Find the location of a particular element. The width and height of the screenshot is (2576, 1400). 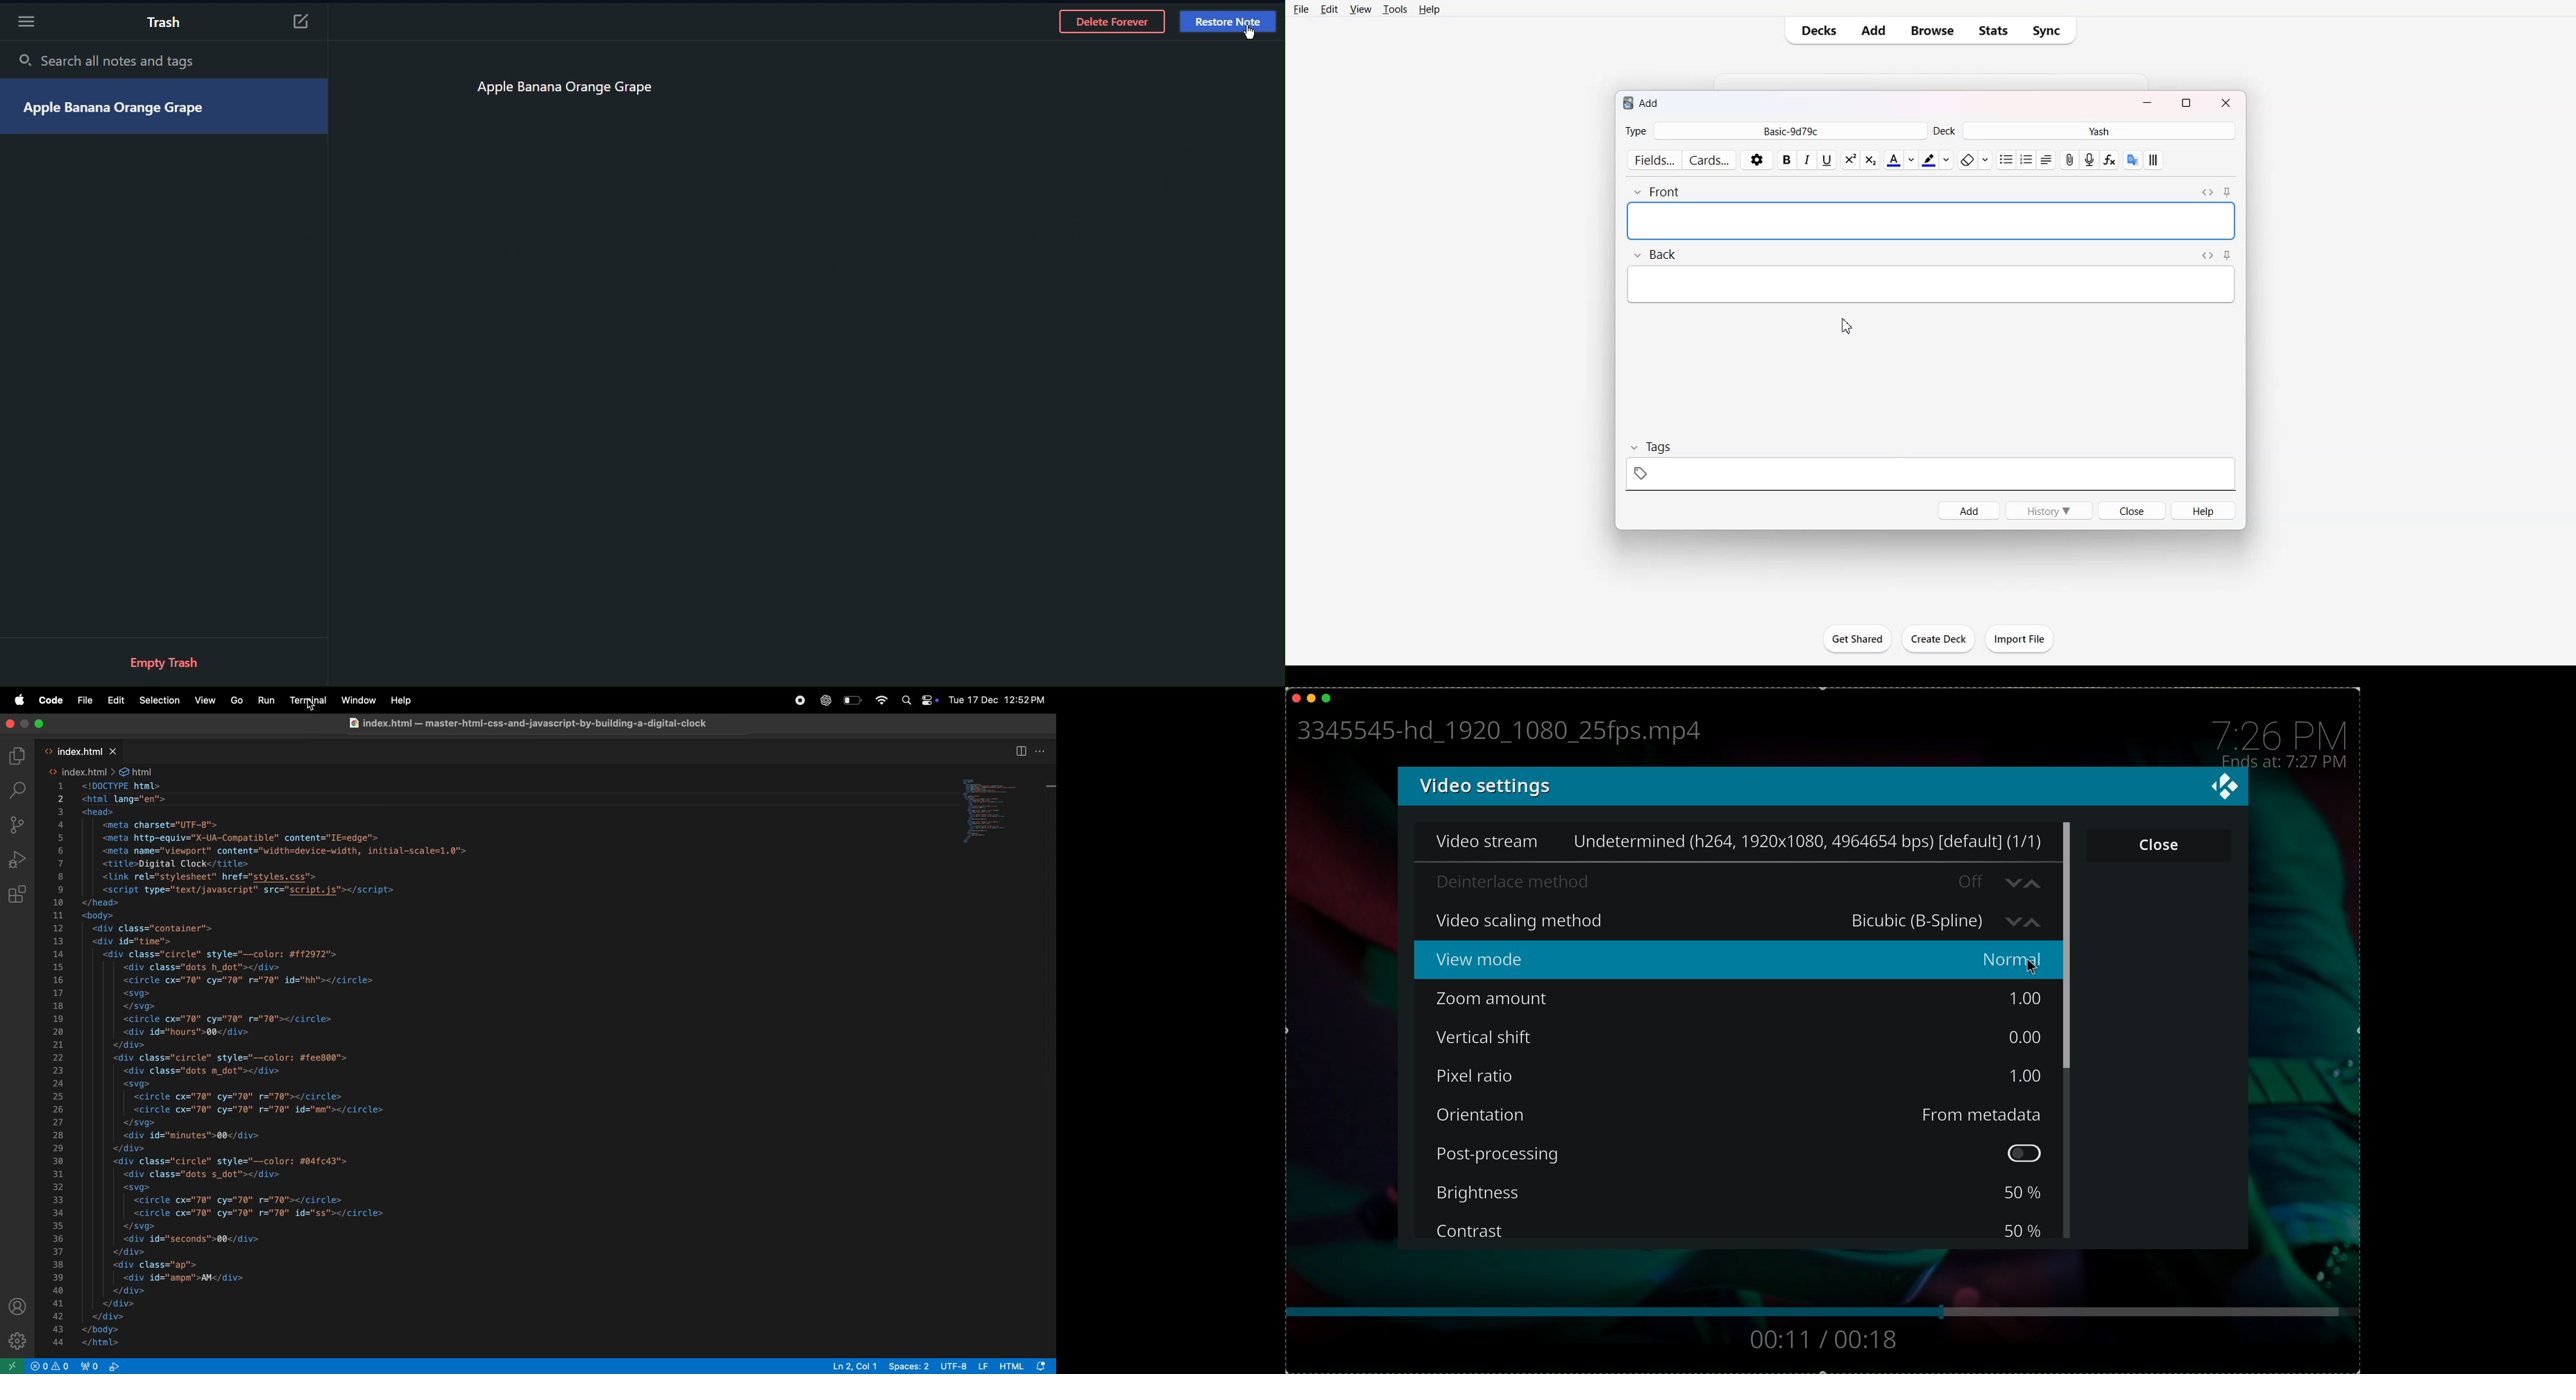

Create Deck is located at coordinates (1938, 639).